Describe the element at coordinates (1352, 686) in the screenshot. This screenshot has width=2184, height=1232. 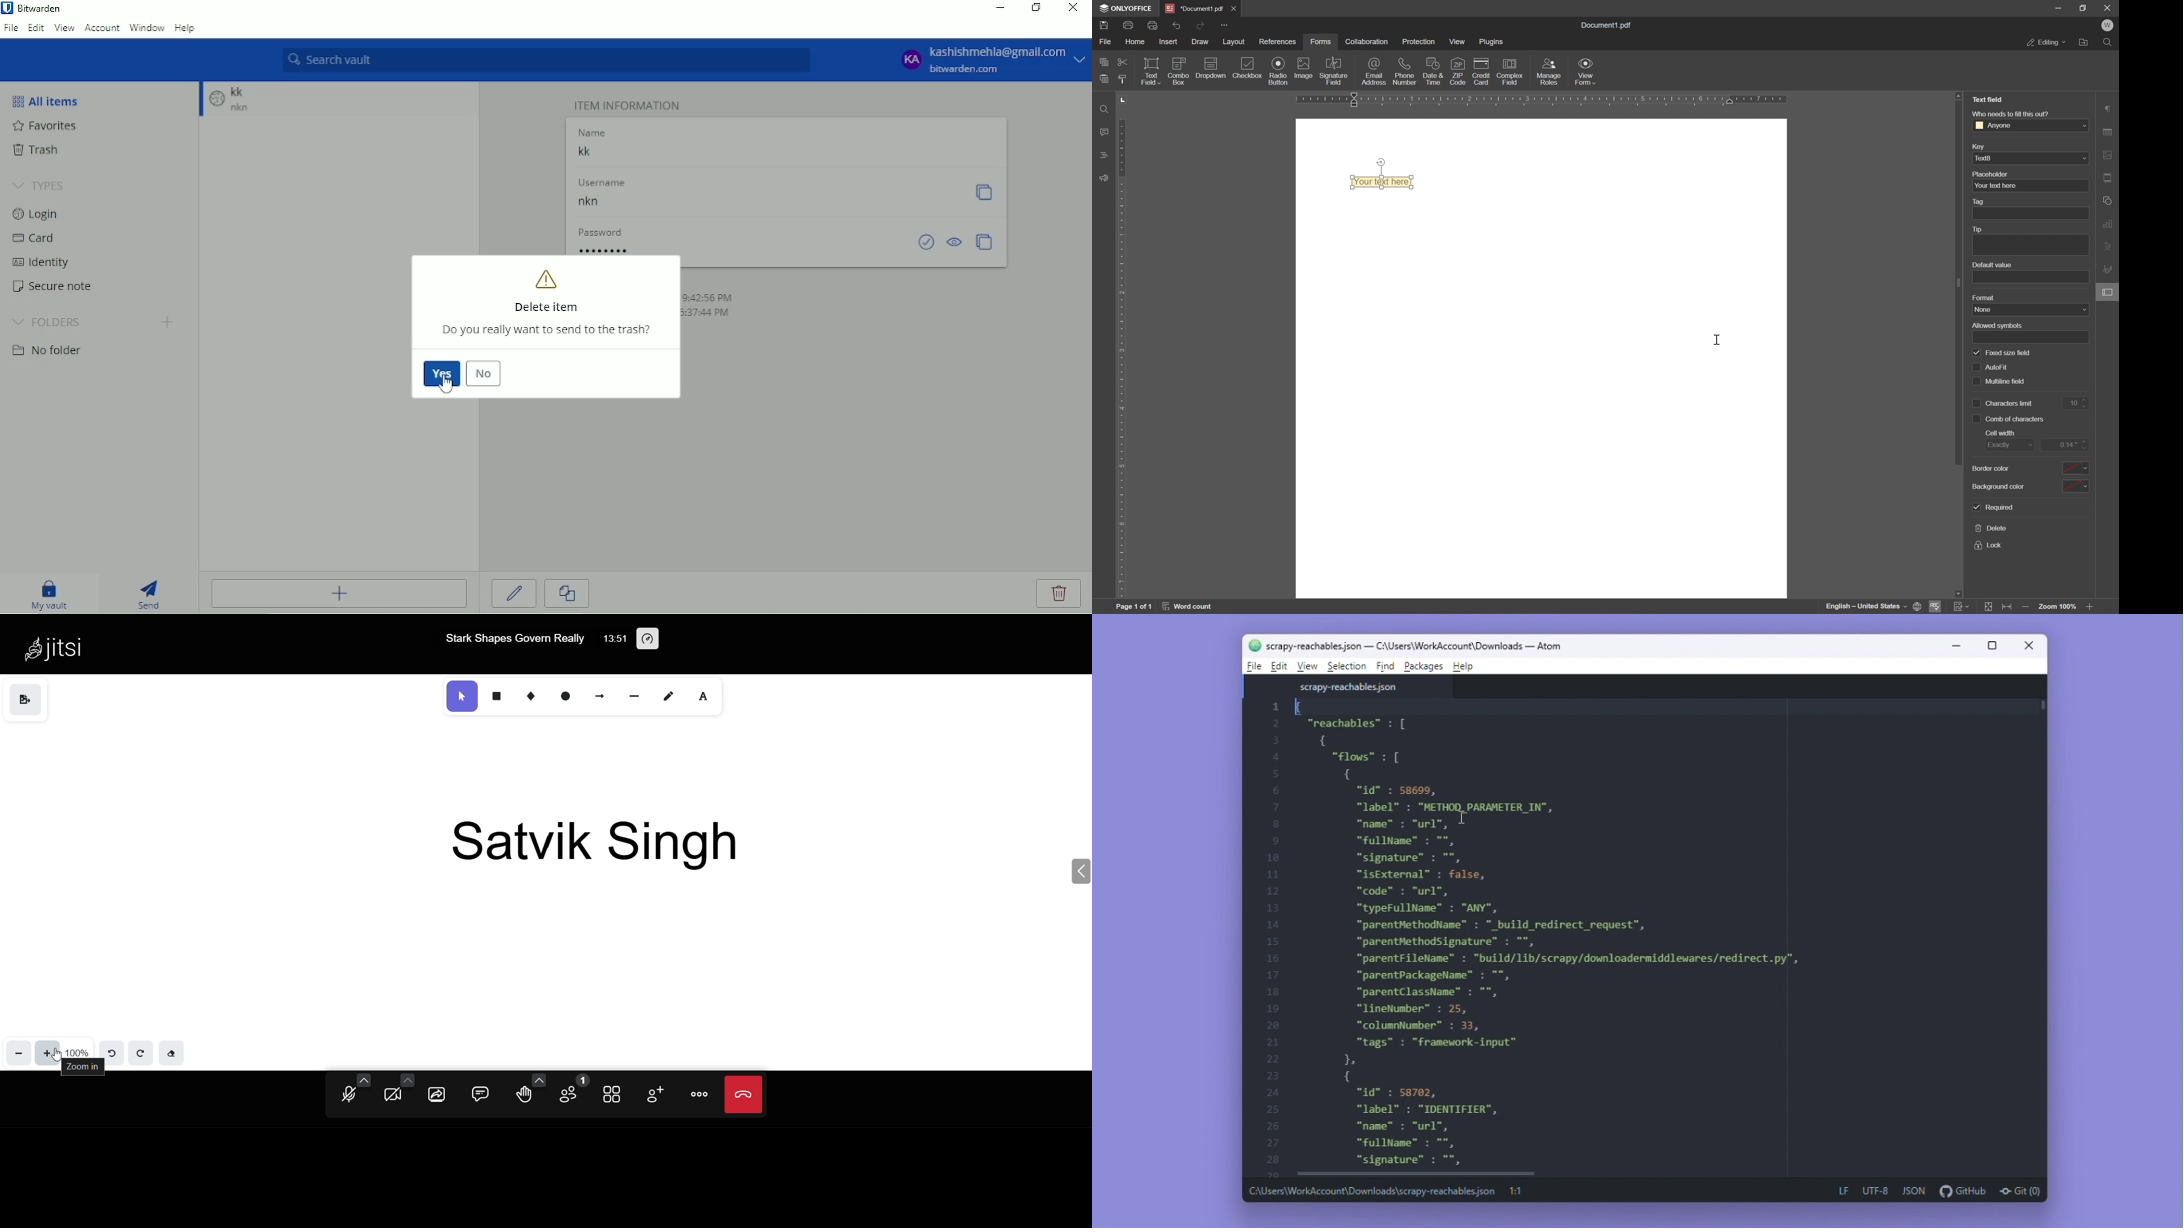
I see `scrappy-reachables.json` at that location.